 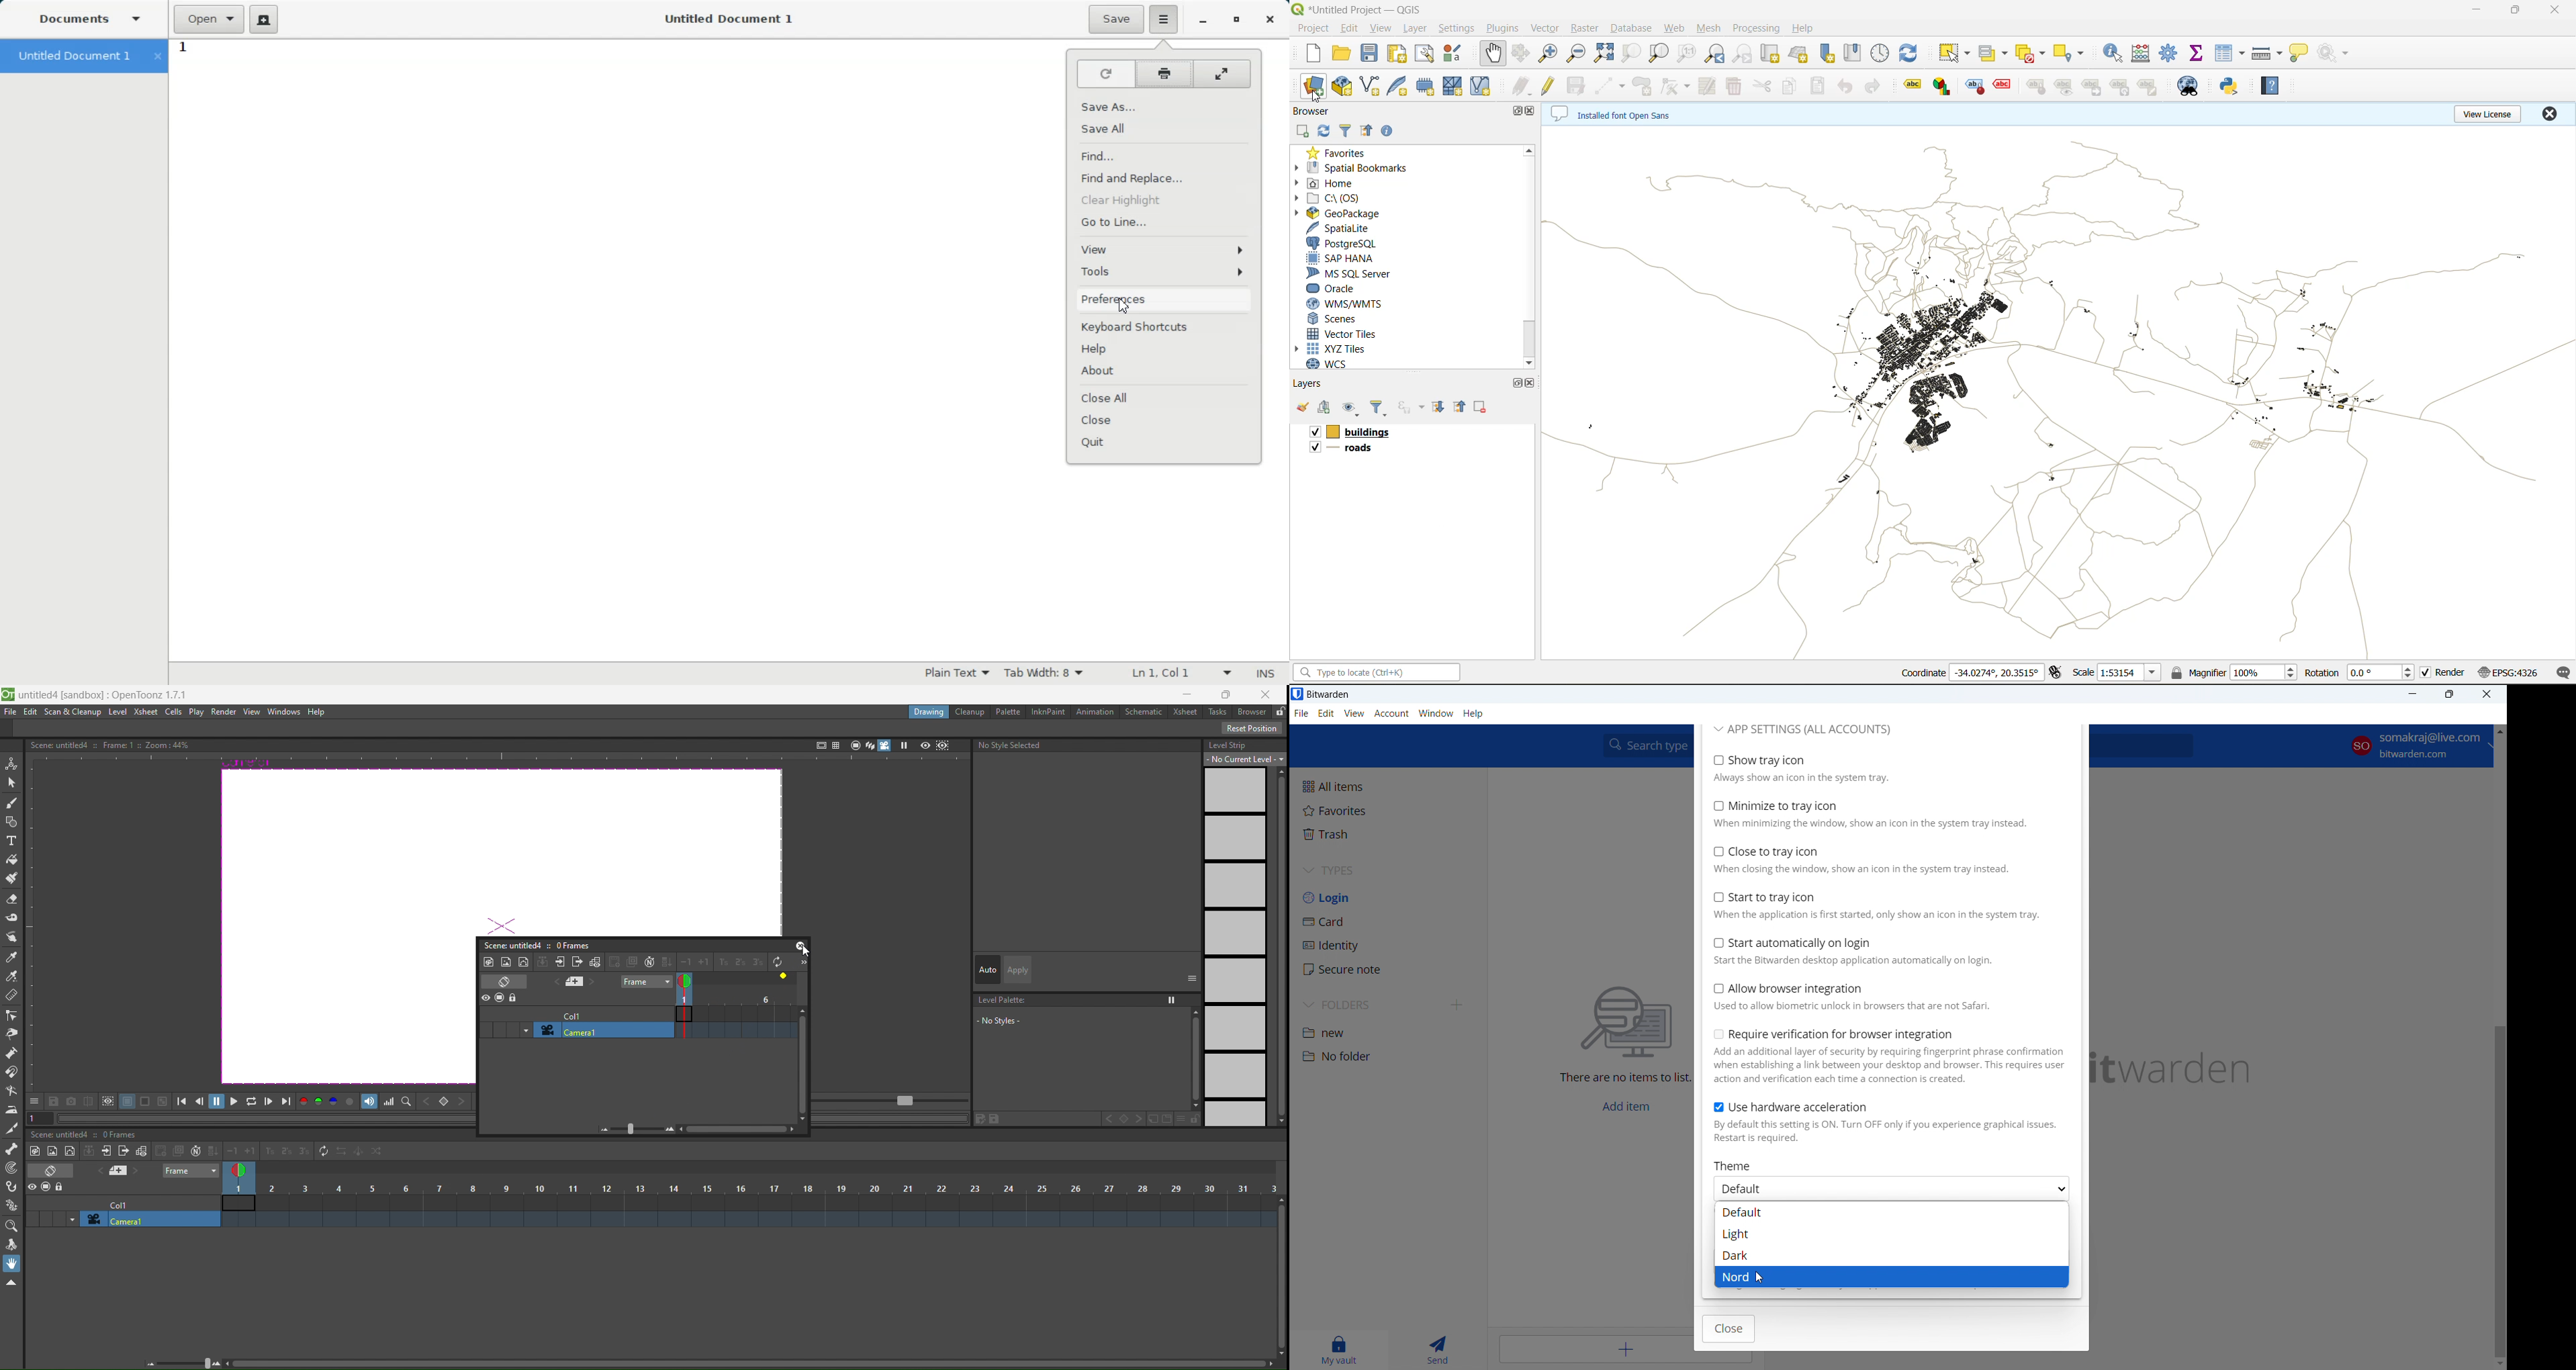 I want to click on cutter tool, so click(x=11, y=1128).